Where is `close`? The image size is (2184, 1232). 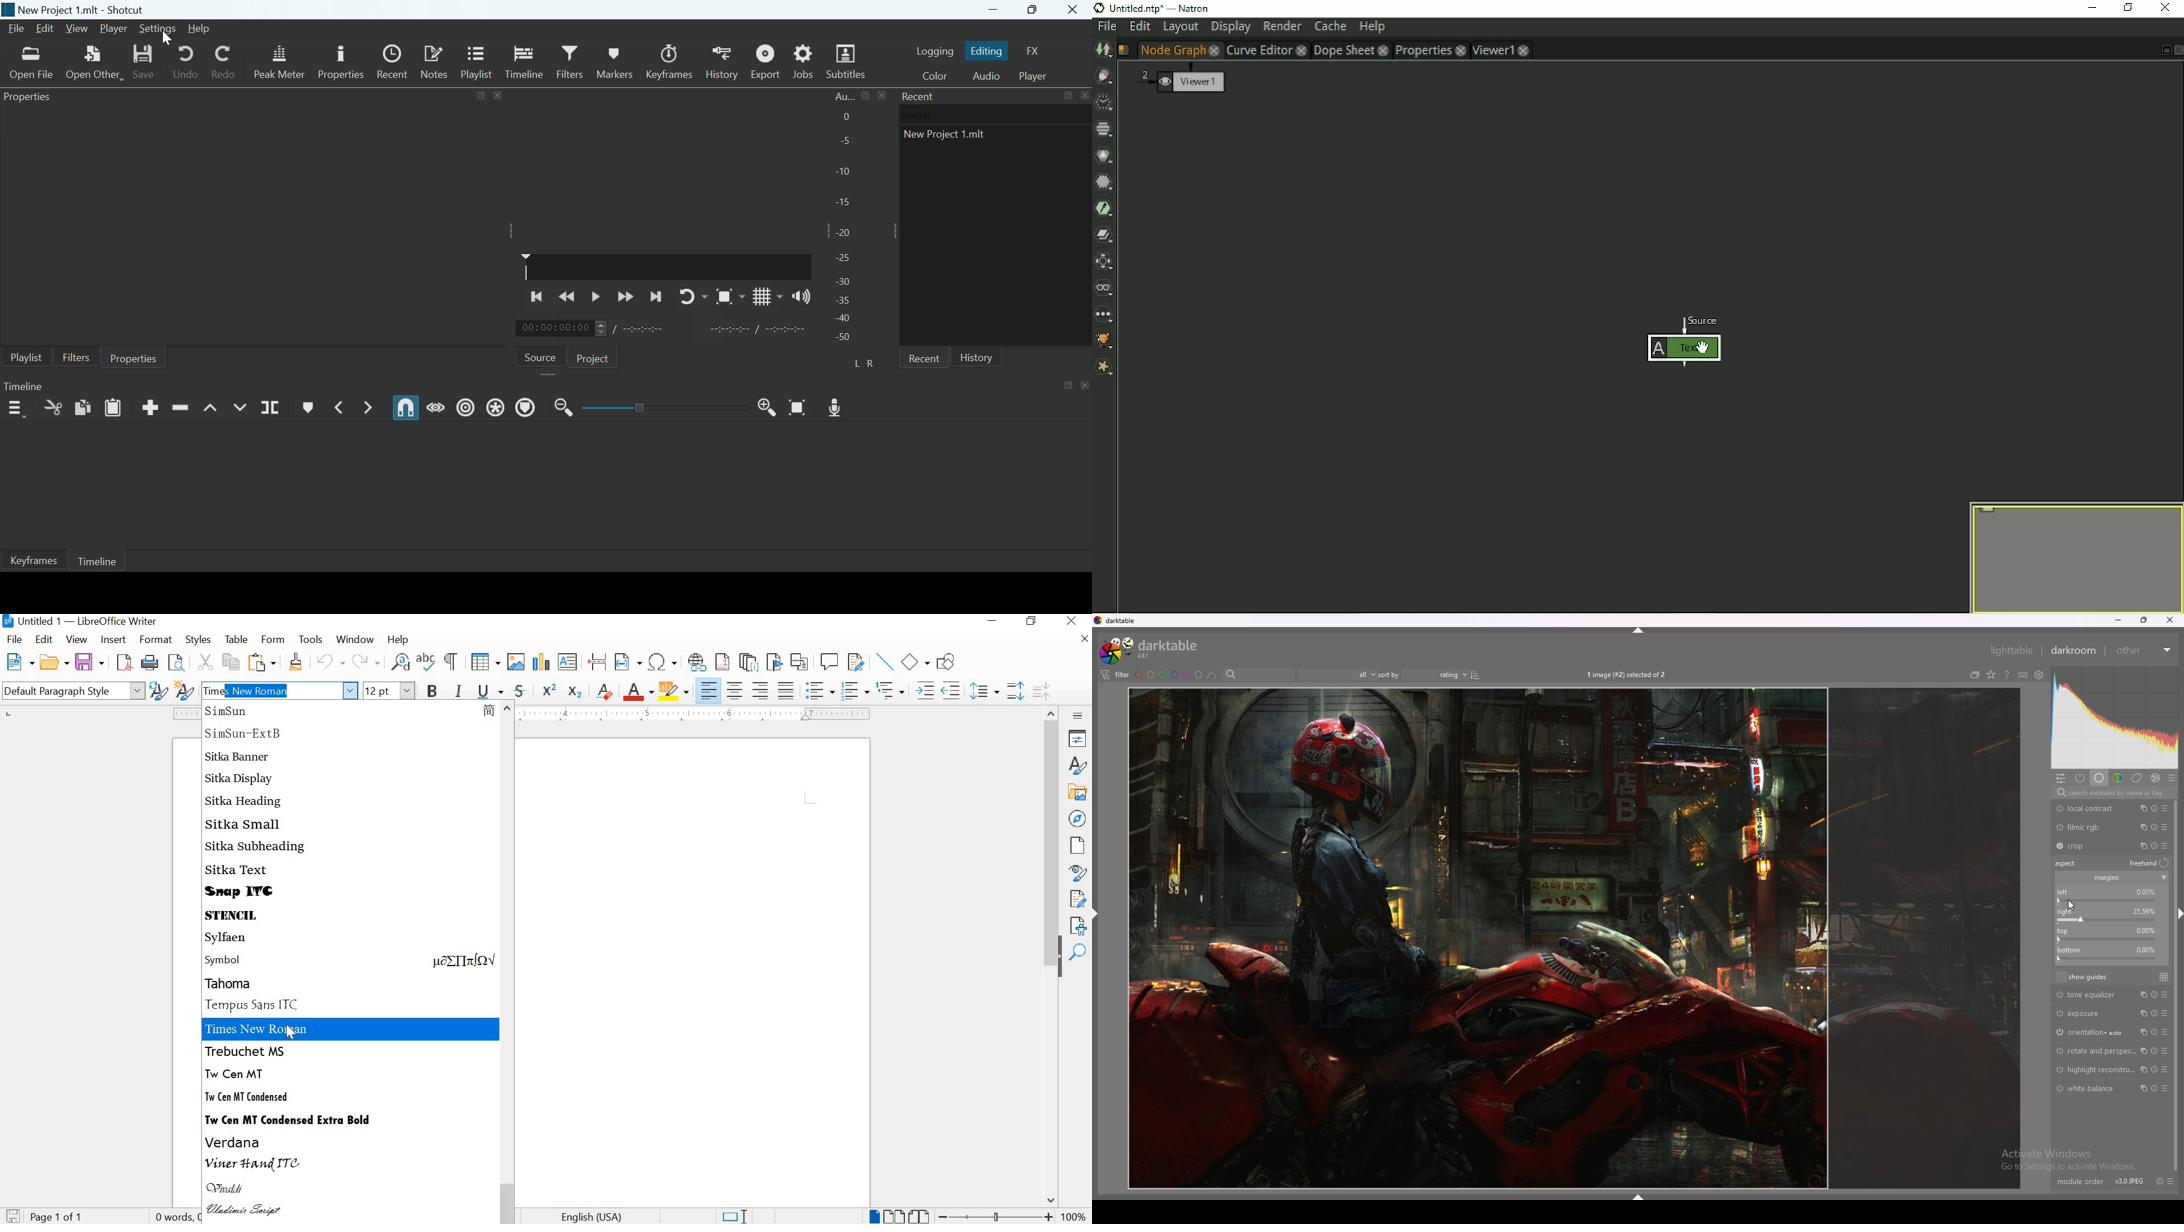 close is located at coordinates (498, 95).